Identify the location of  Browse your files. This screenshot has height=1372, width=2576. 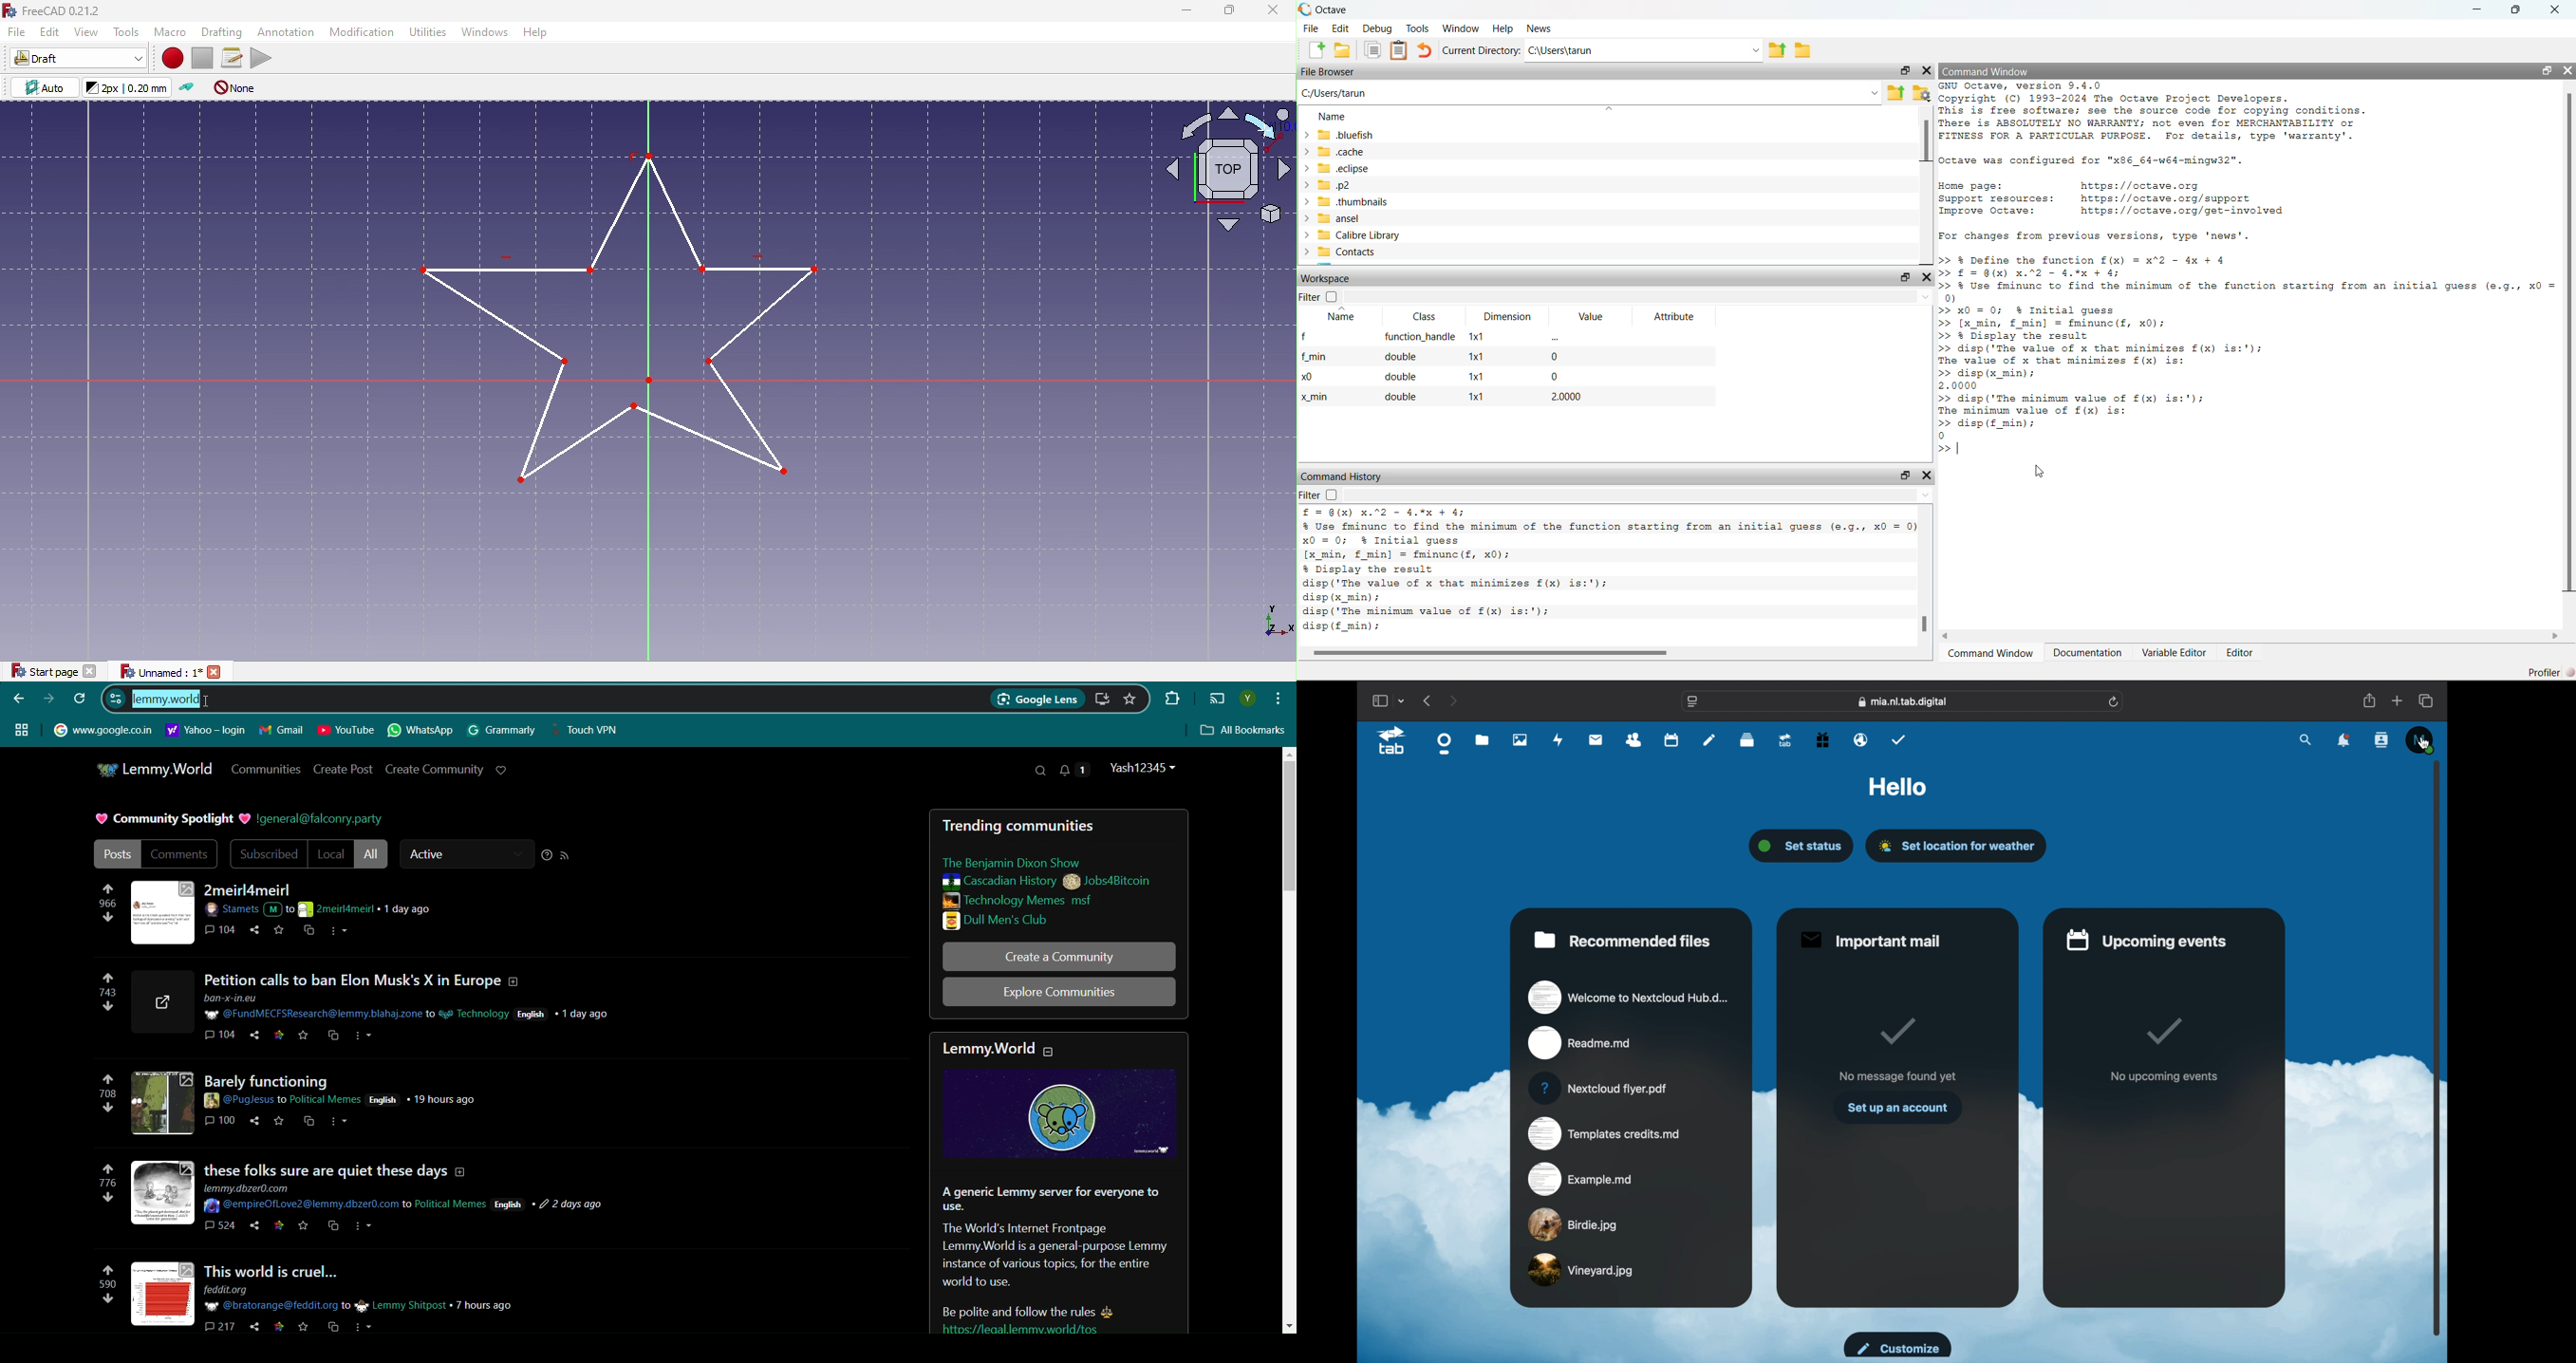
(1921, 91).